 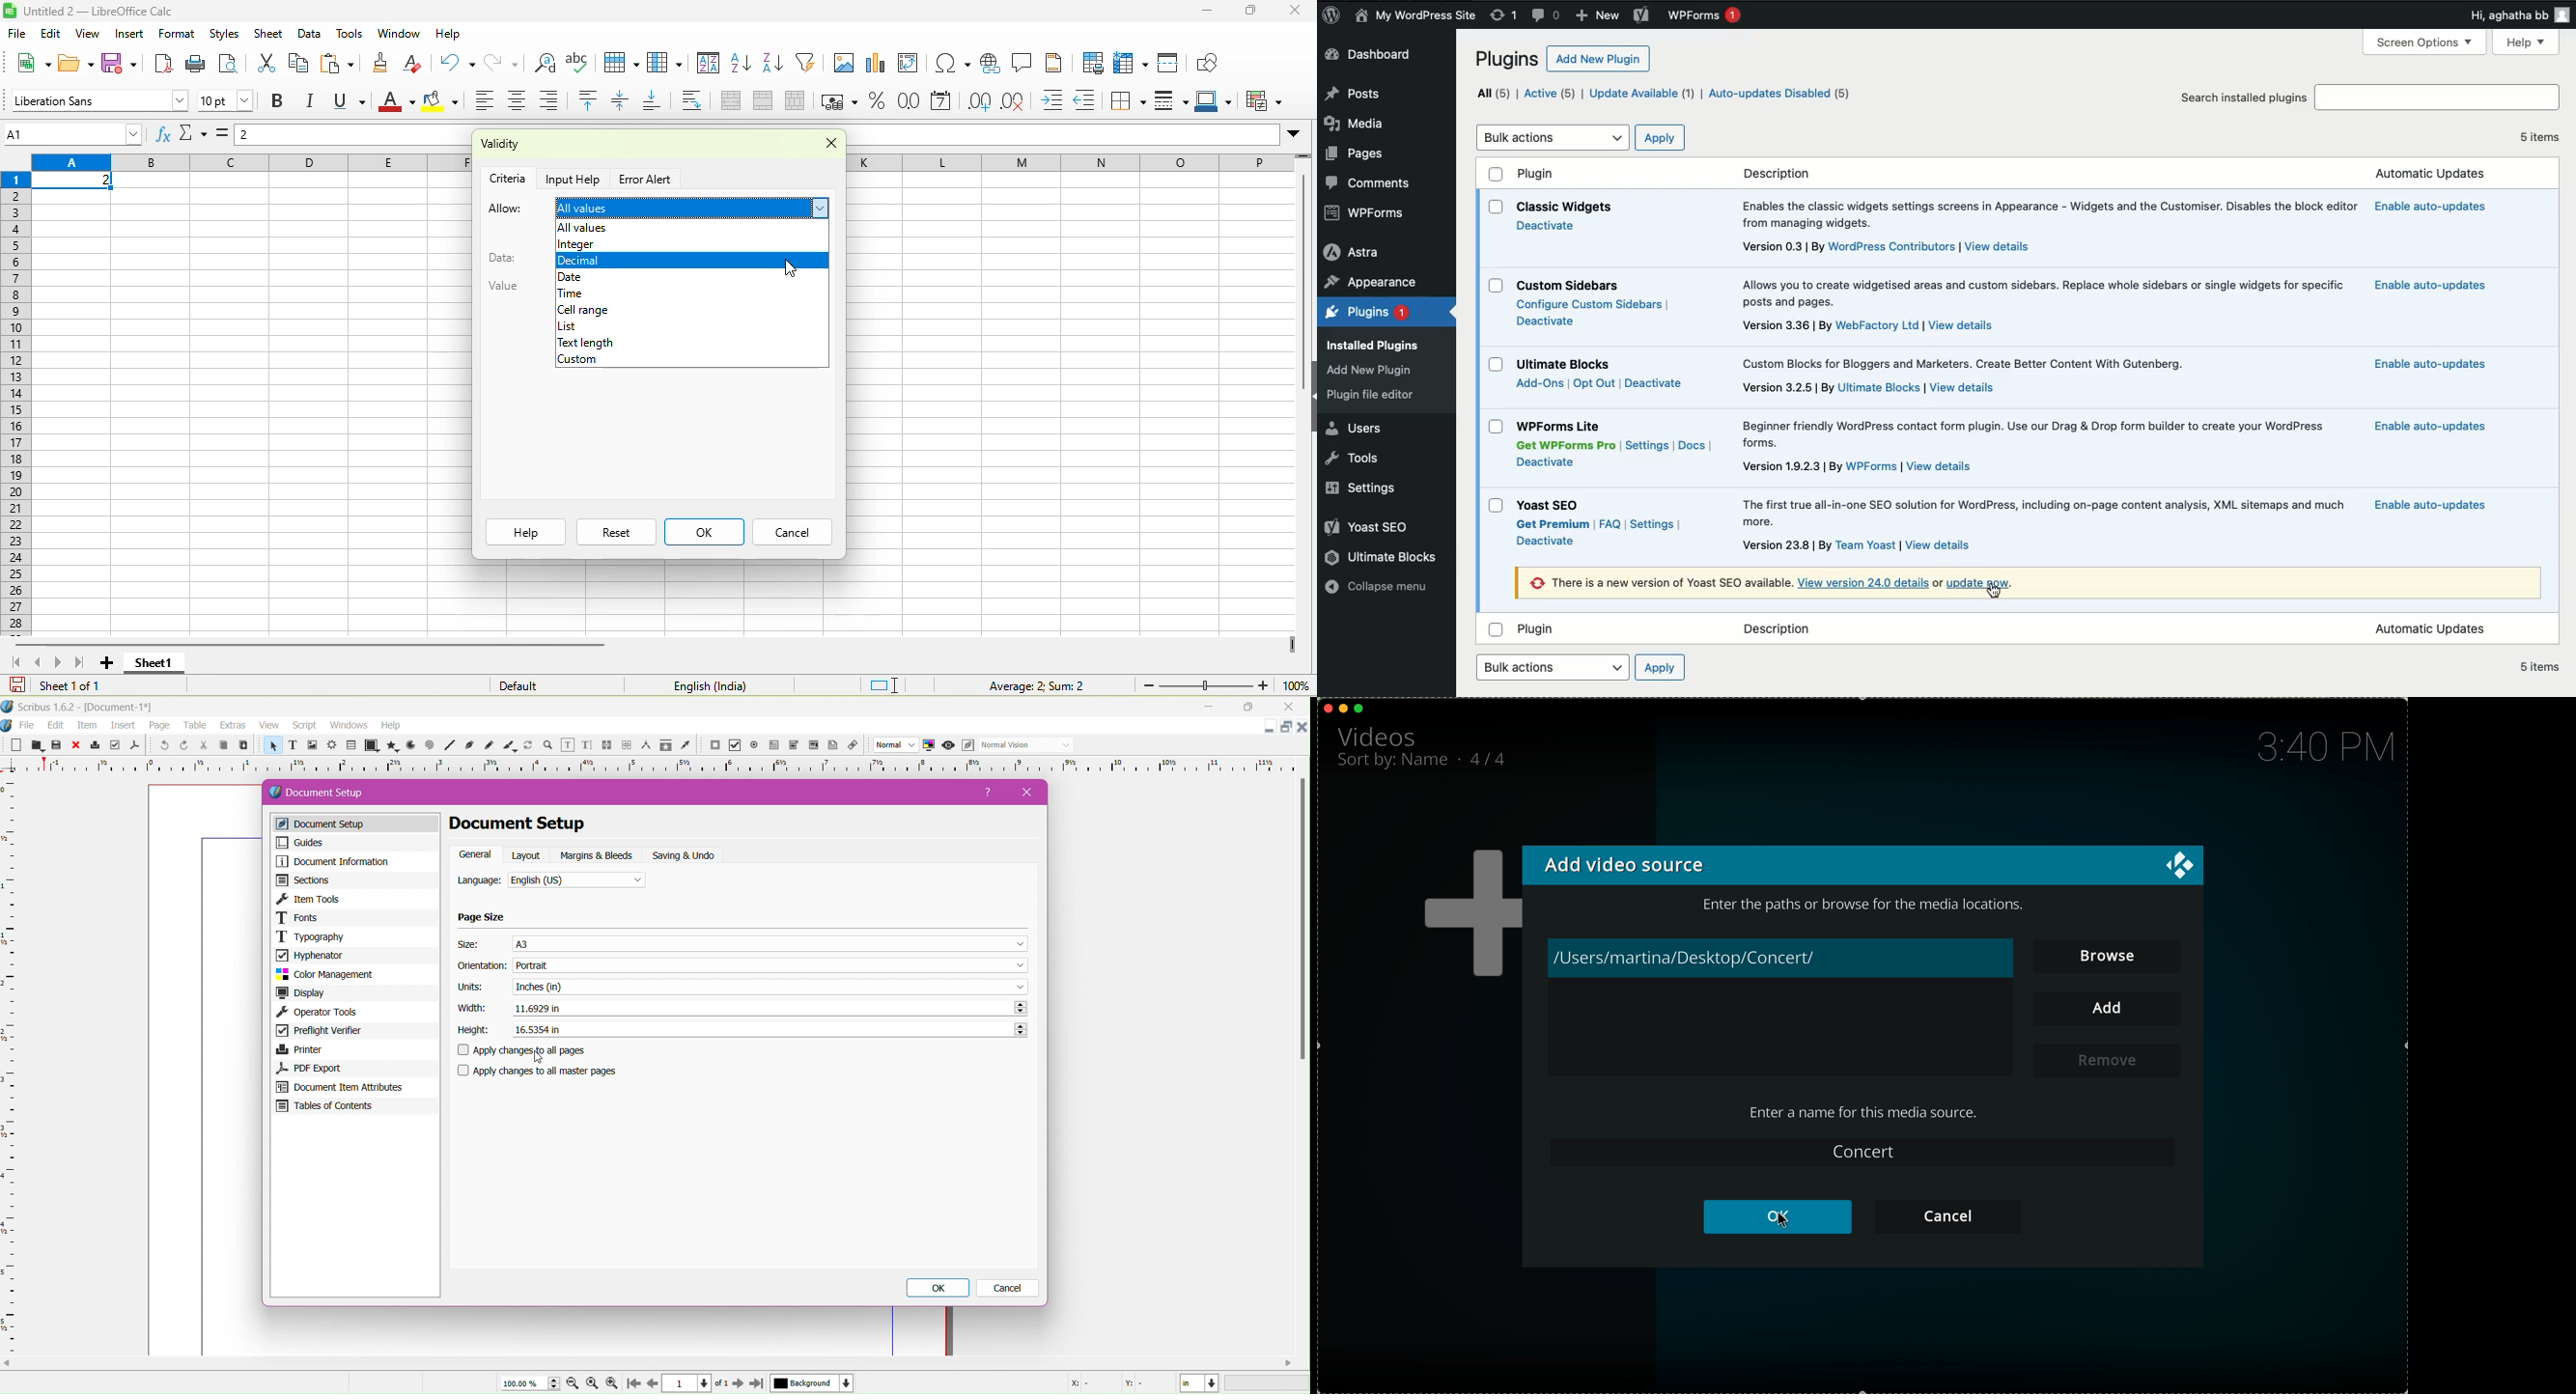 What do you see at coordinates (61, 663) in the screenshot?
I see `scroll to next sheet` at bounding box center [61, 663].